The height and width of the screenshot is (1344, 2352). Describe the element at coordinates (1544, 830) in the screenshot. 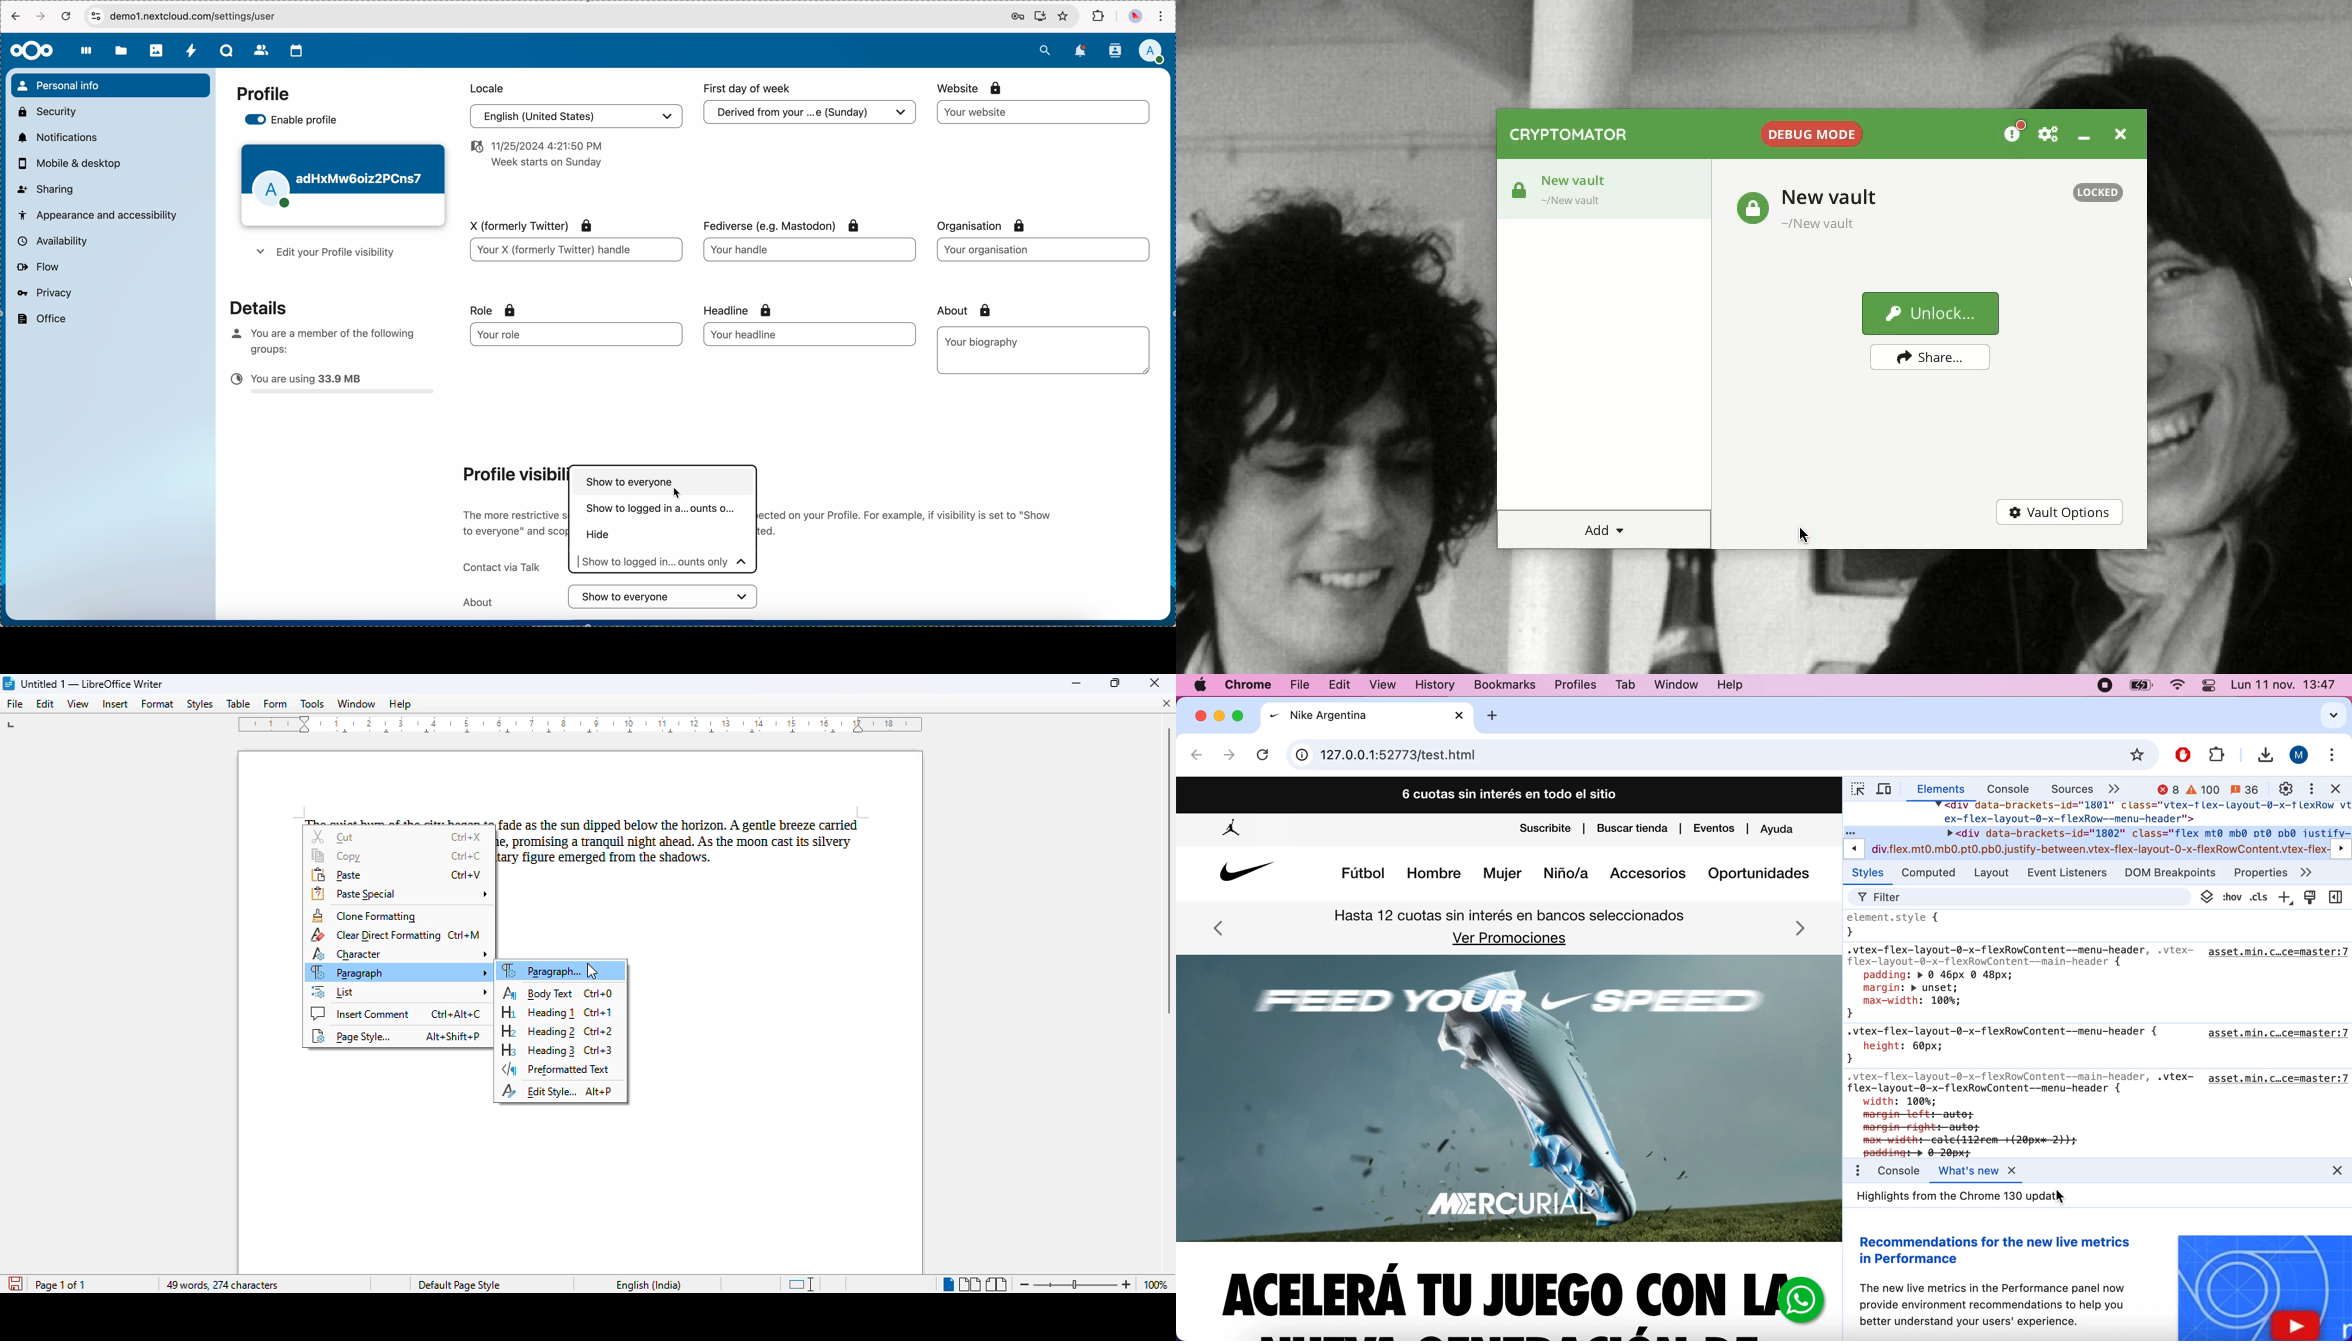

I see `Subscribe` at that location.